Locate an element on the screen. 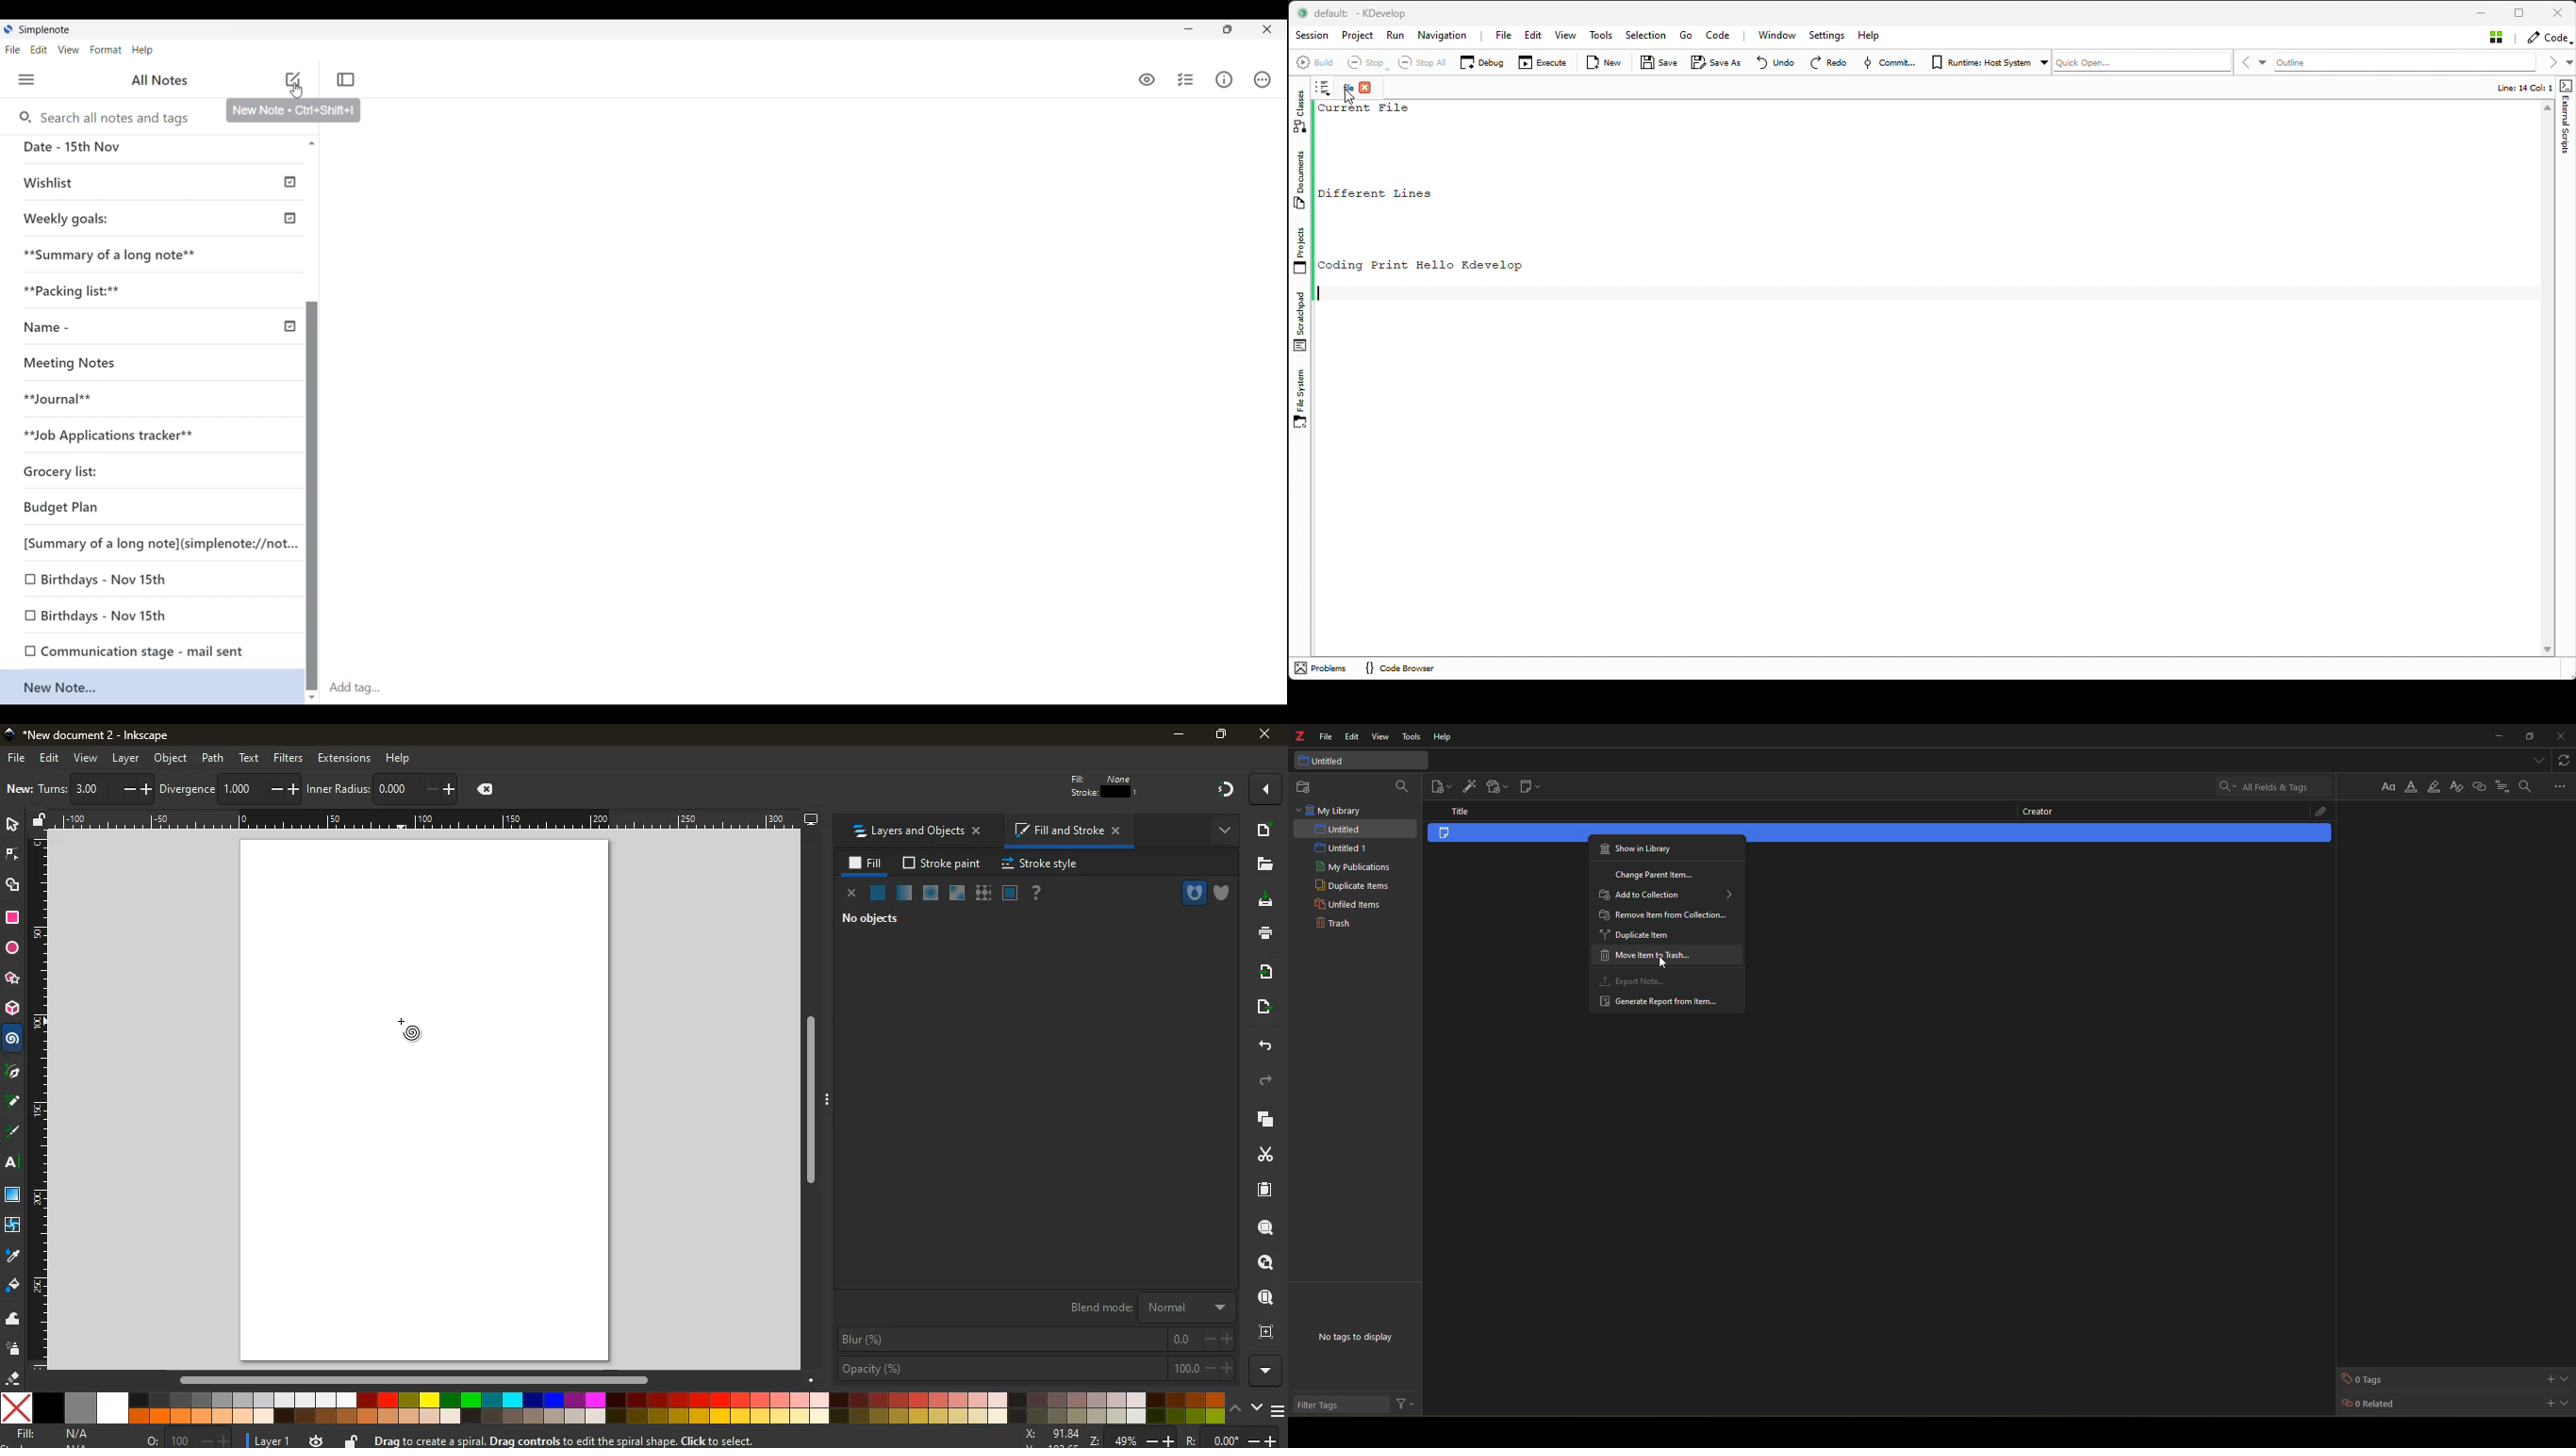 Image resolution: width=2576 pixels, height=1456 pixels. layers is located at coordinates (55, 791).